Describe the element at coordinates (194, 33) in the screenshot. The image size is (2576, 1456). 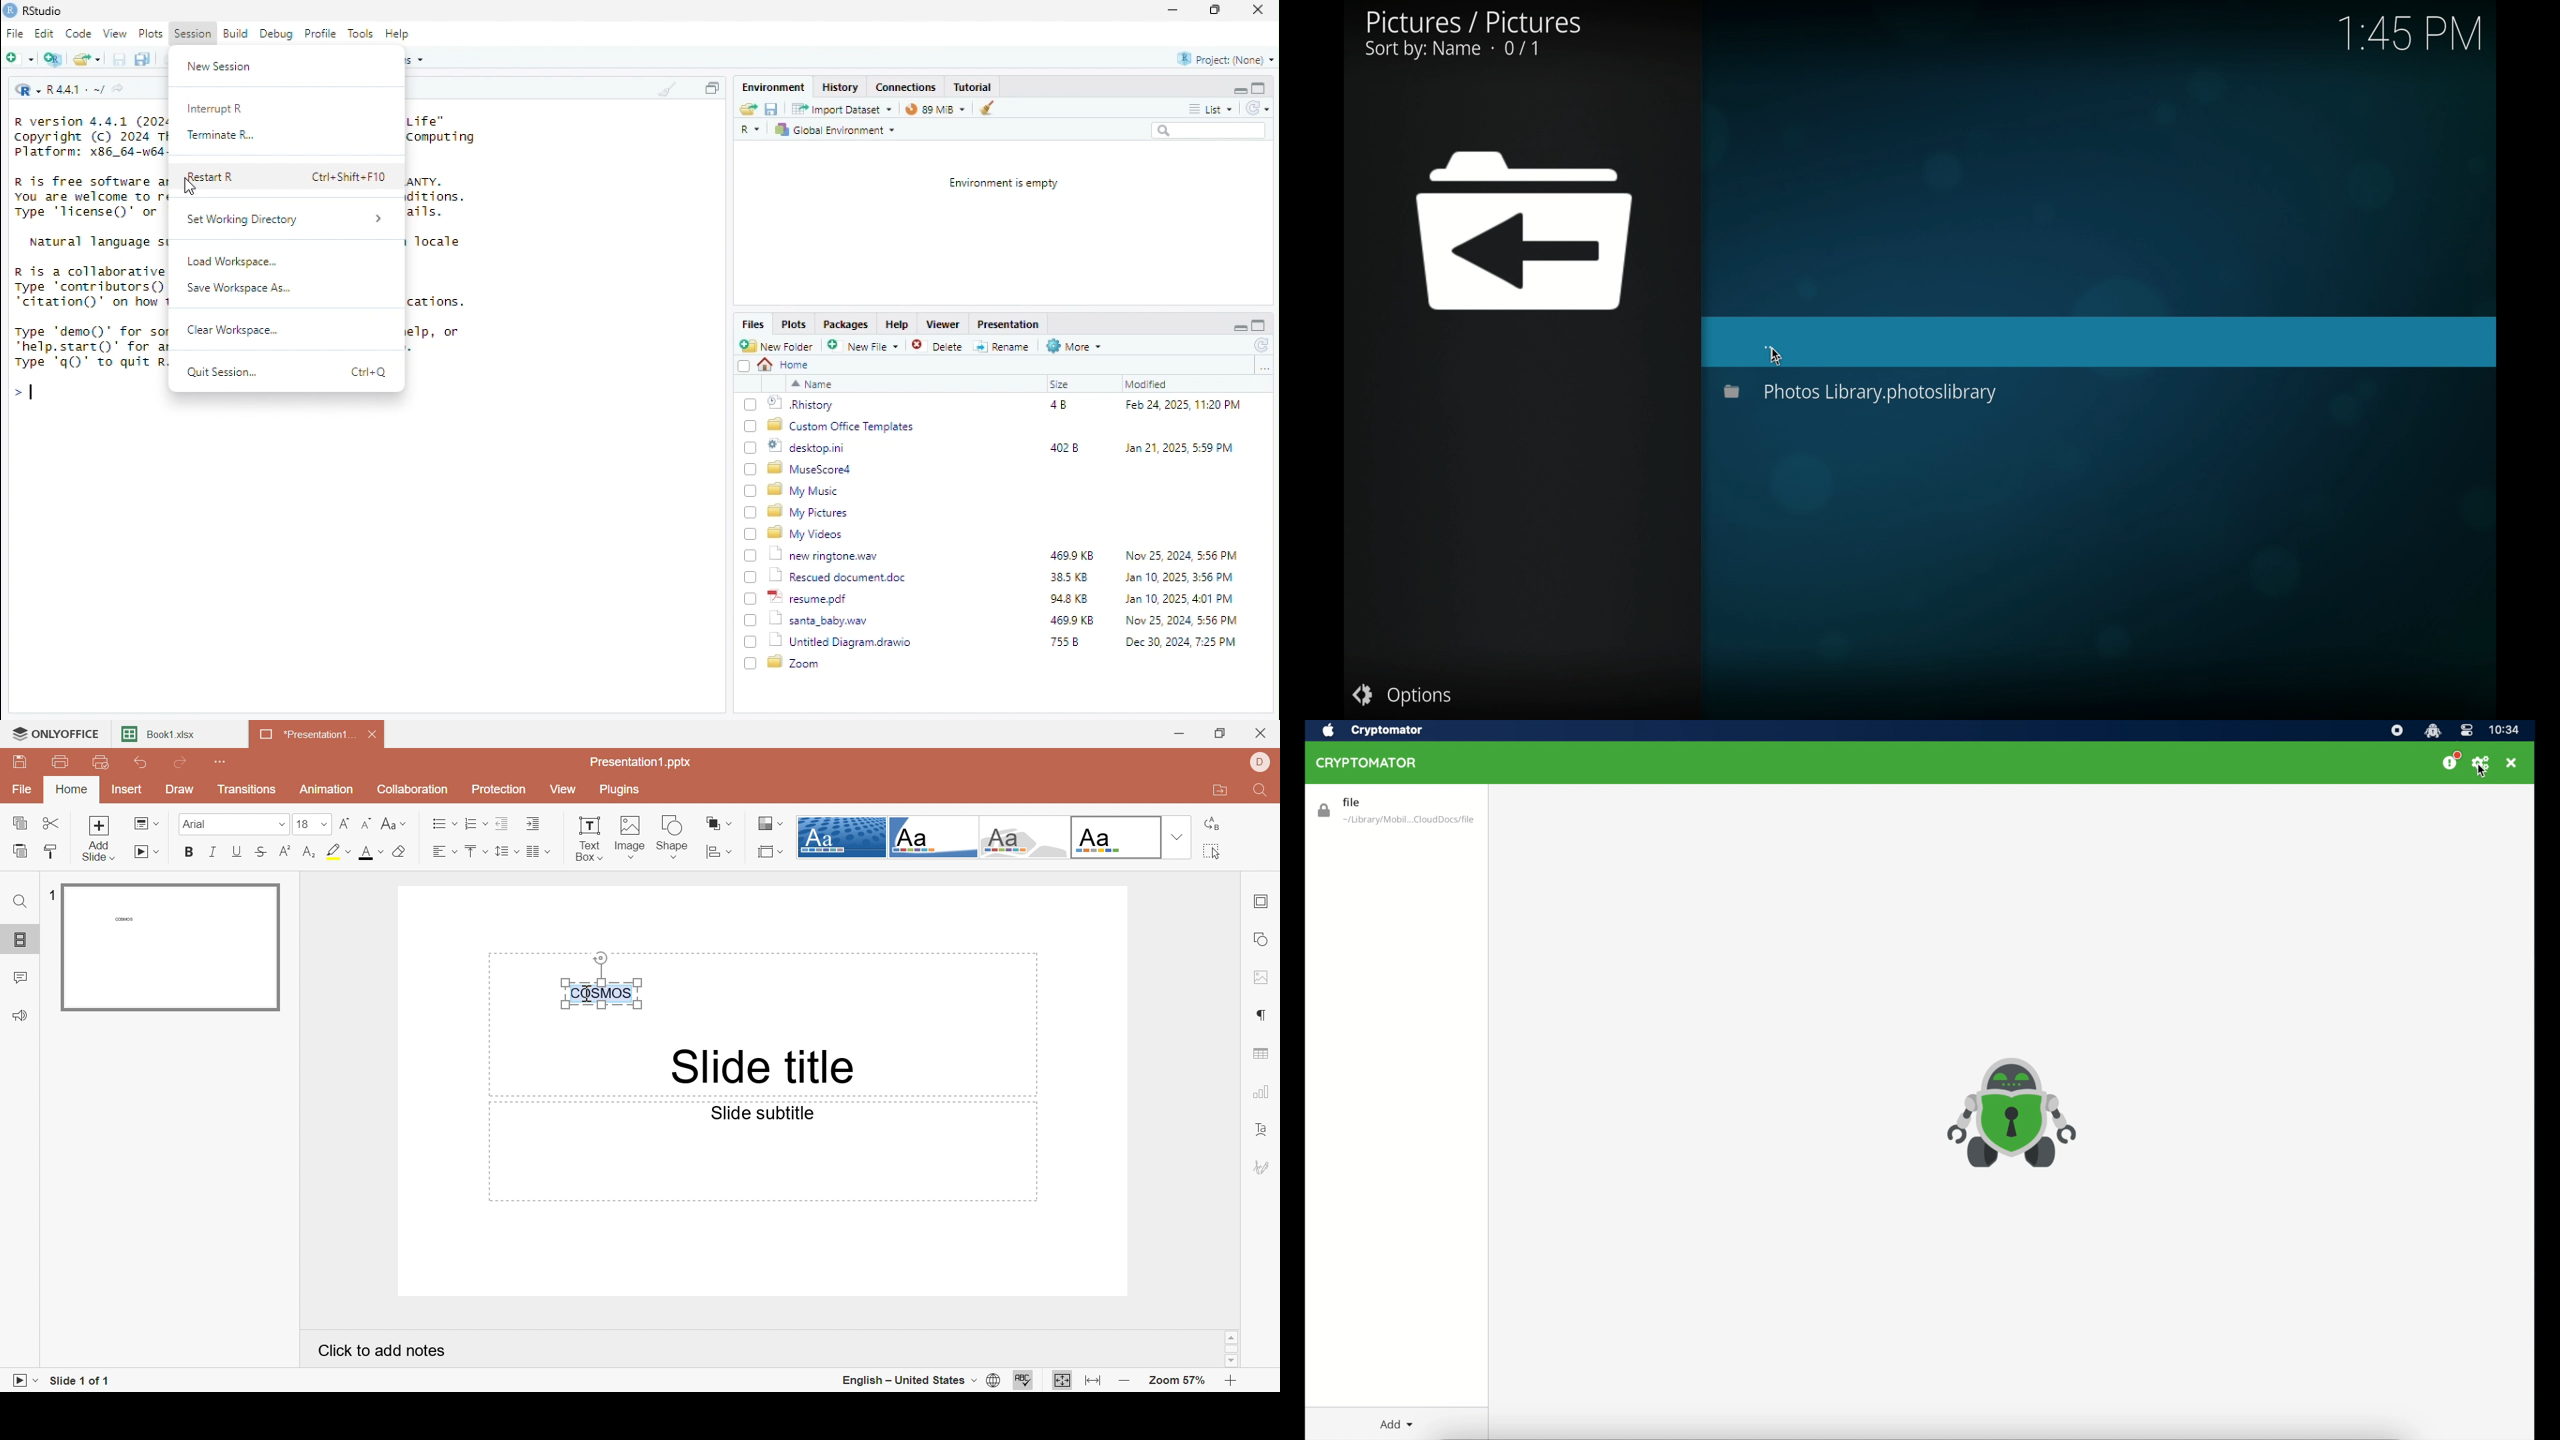
I see `Session` at that location.